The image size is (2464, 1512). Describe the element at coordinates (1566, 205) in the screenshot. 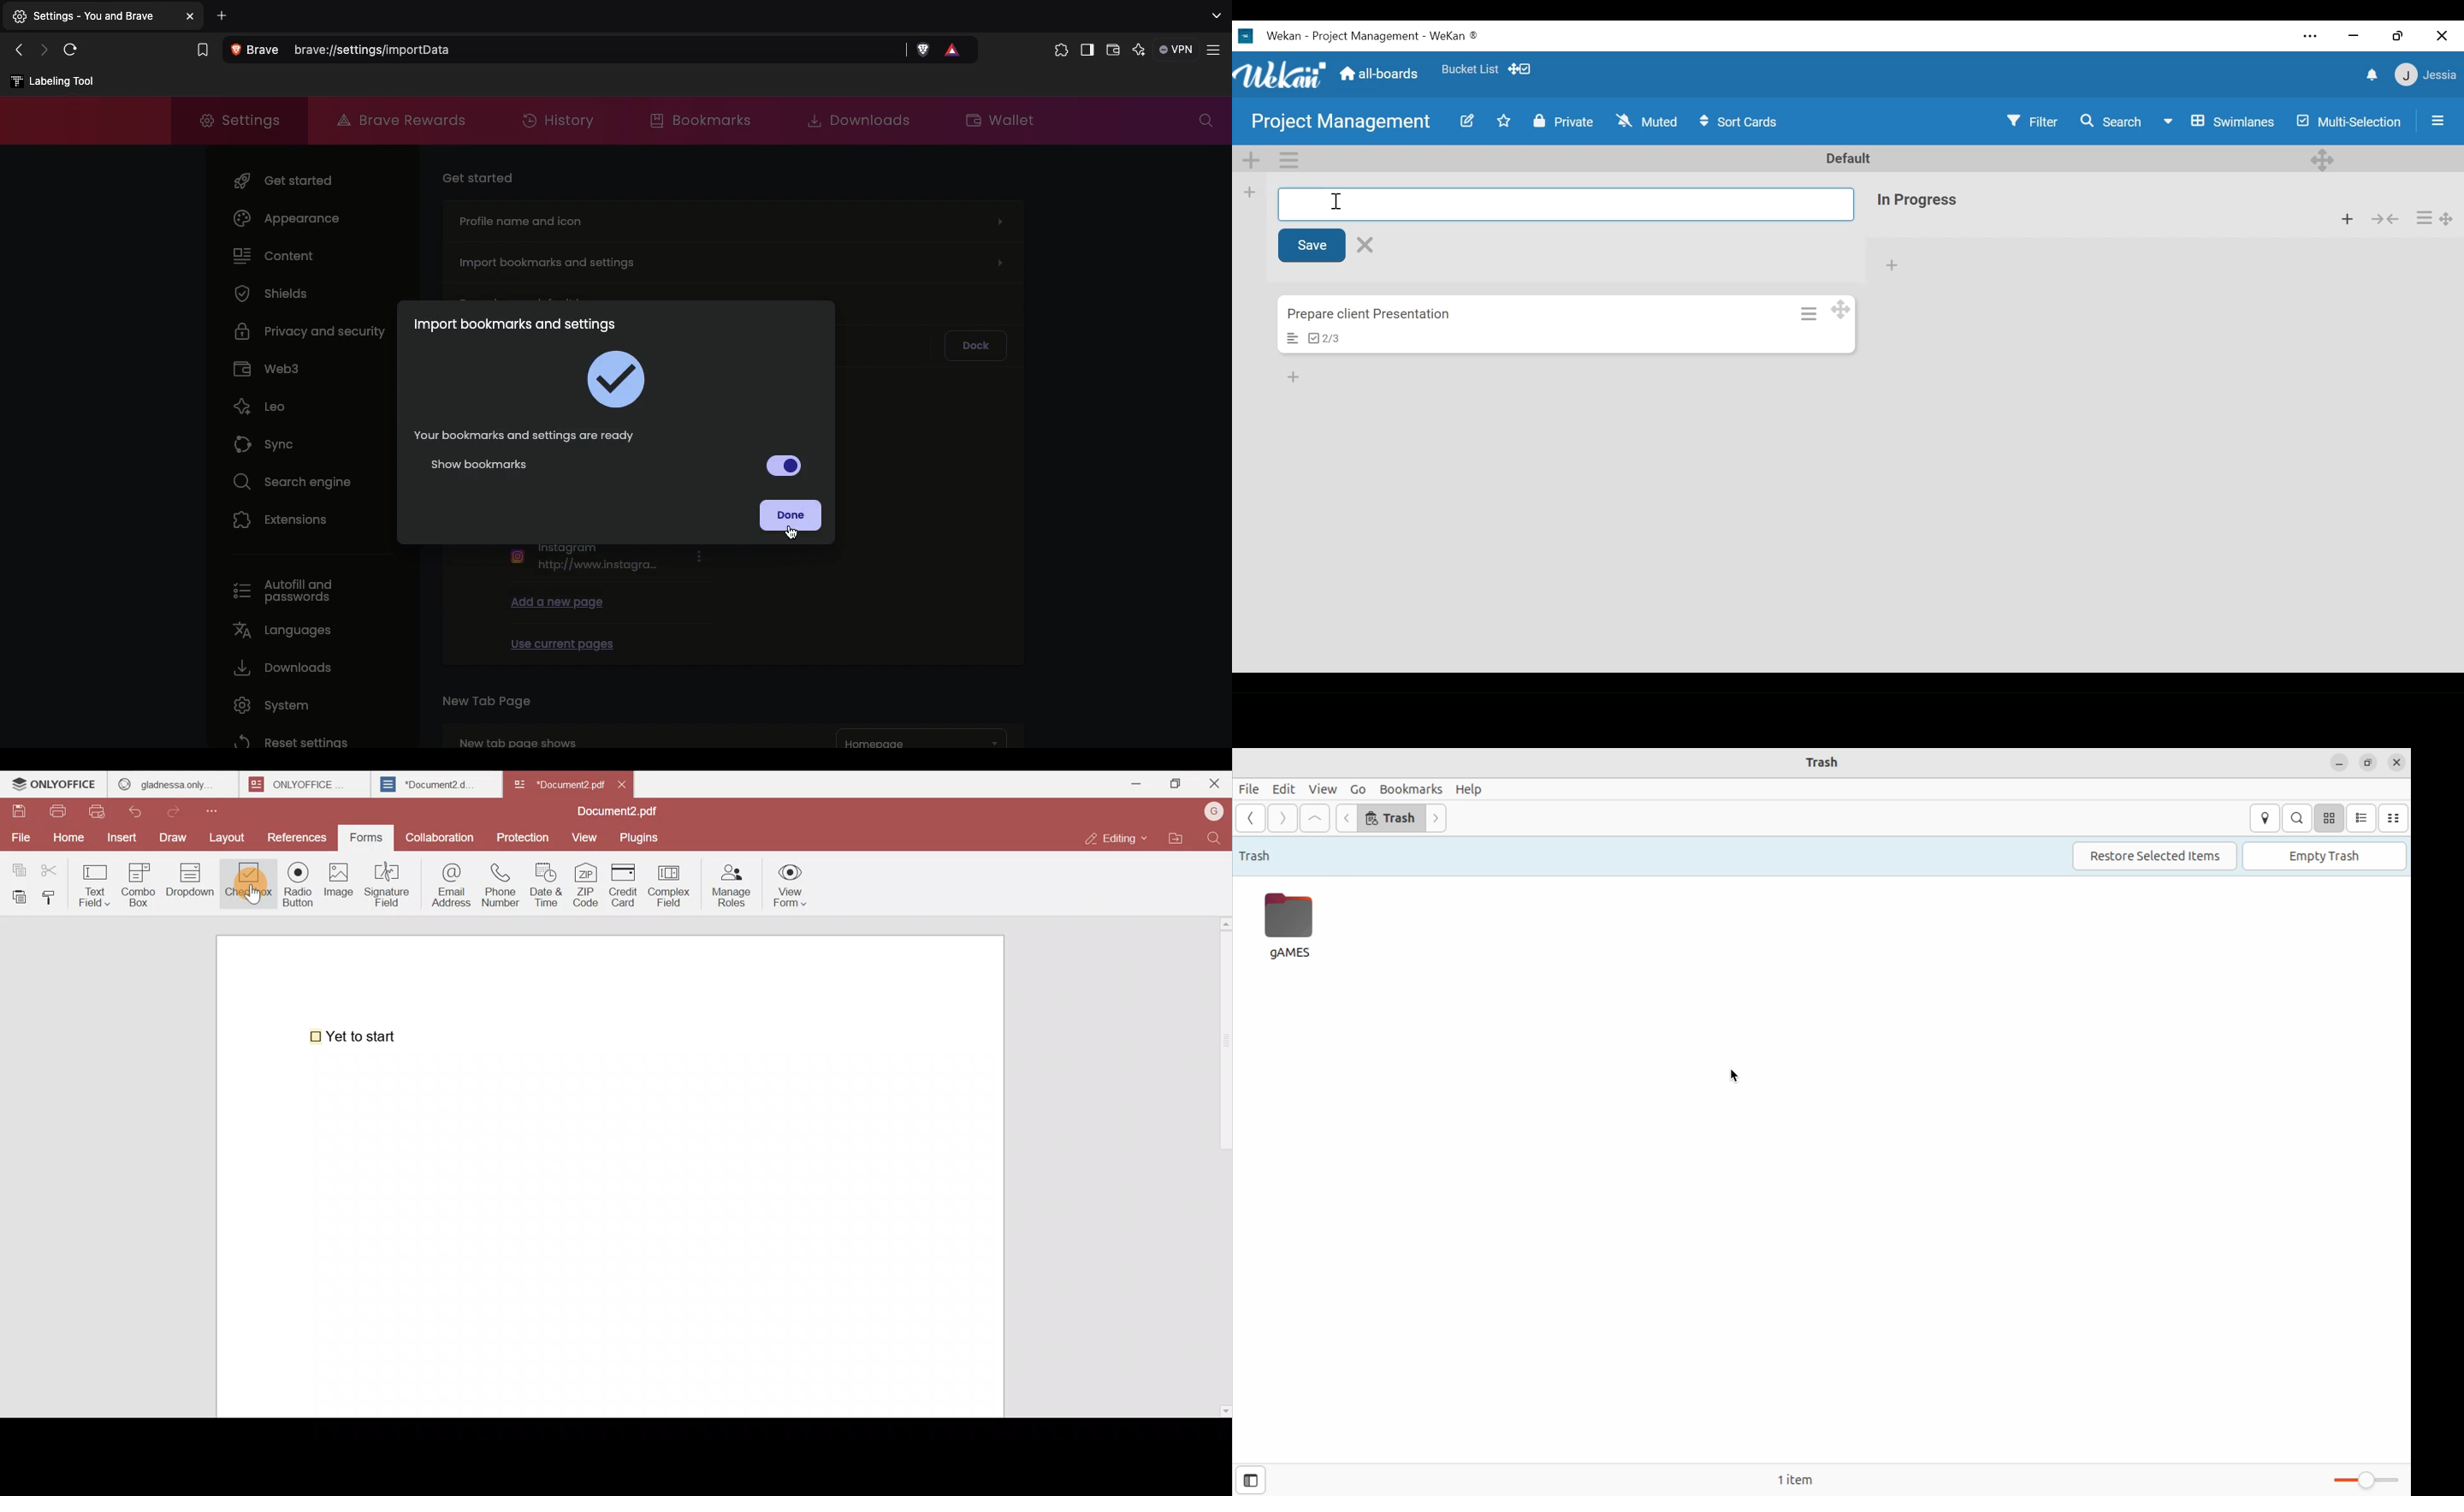

I see `list name field` at that location.